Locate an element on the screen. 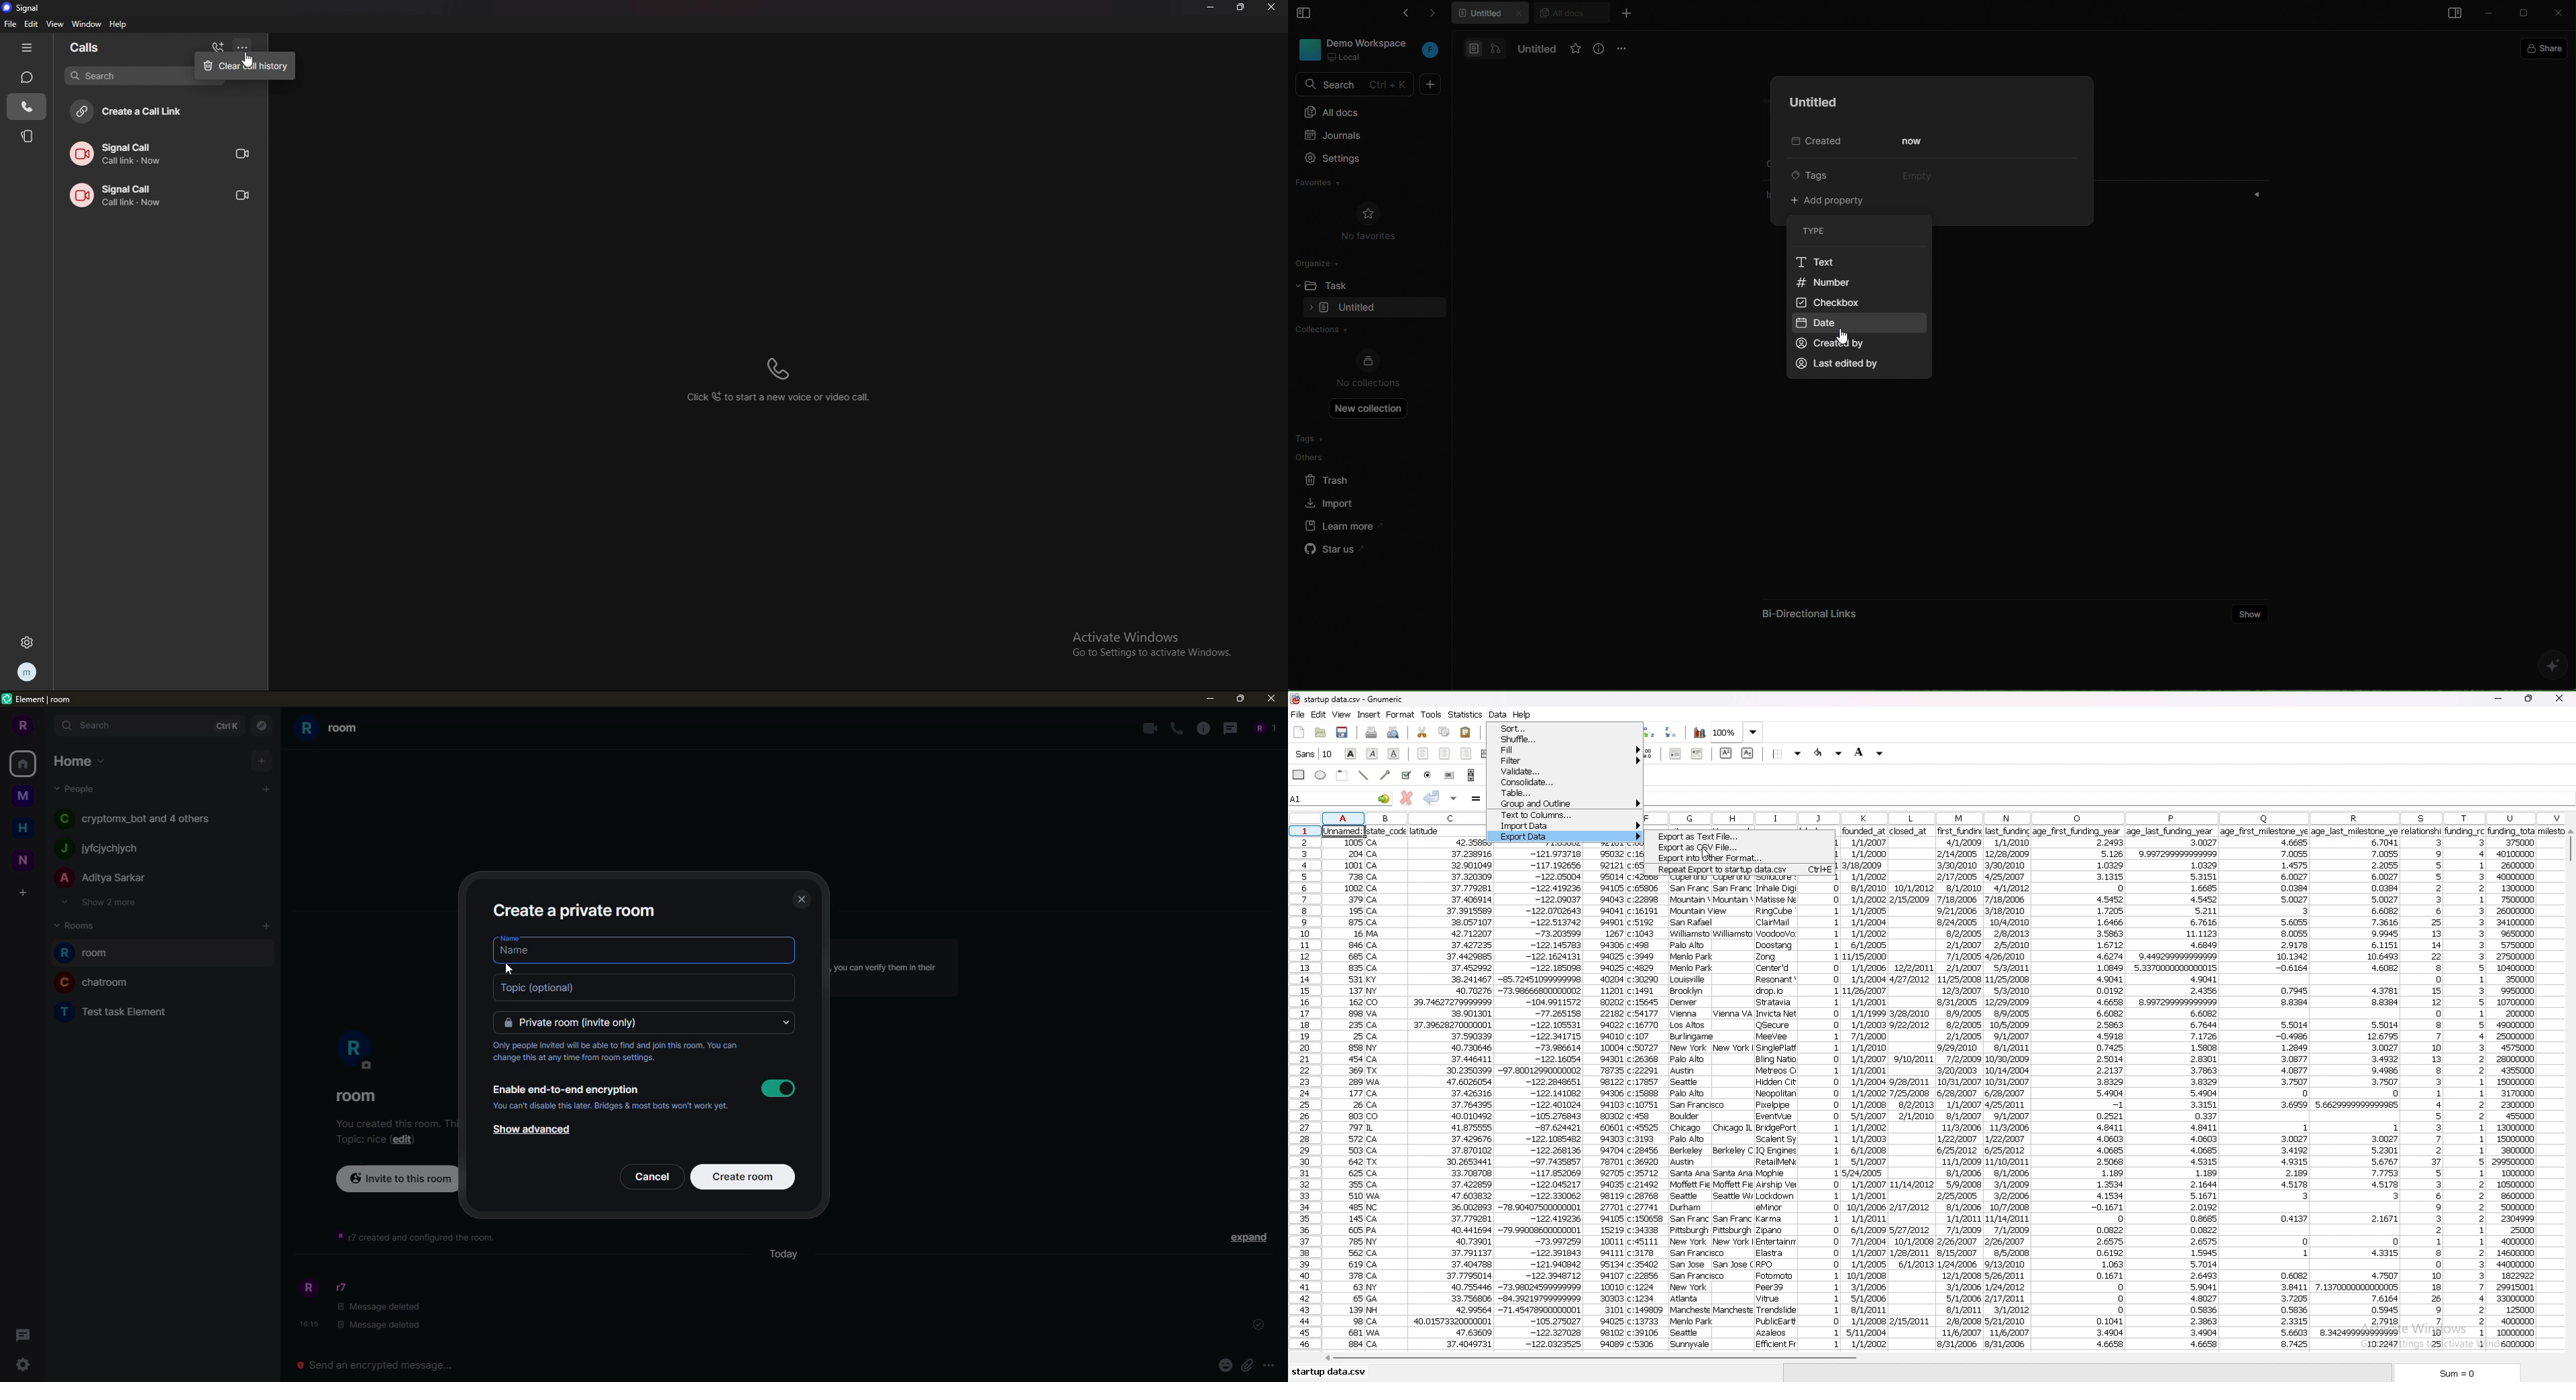 The width and height of the screenshot is (2576, 1400). validate is located at coordinates (1564, 771).